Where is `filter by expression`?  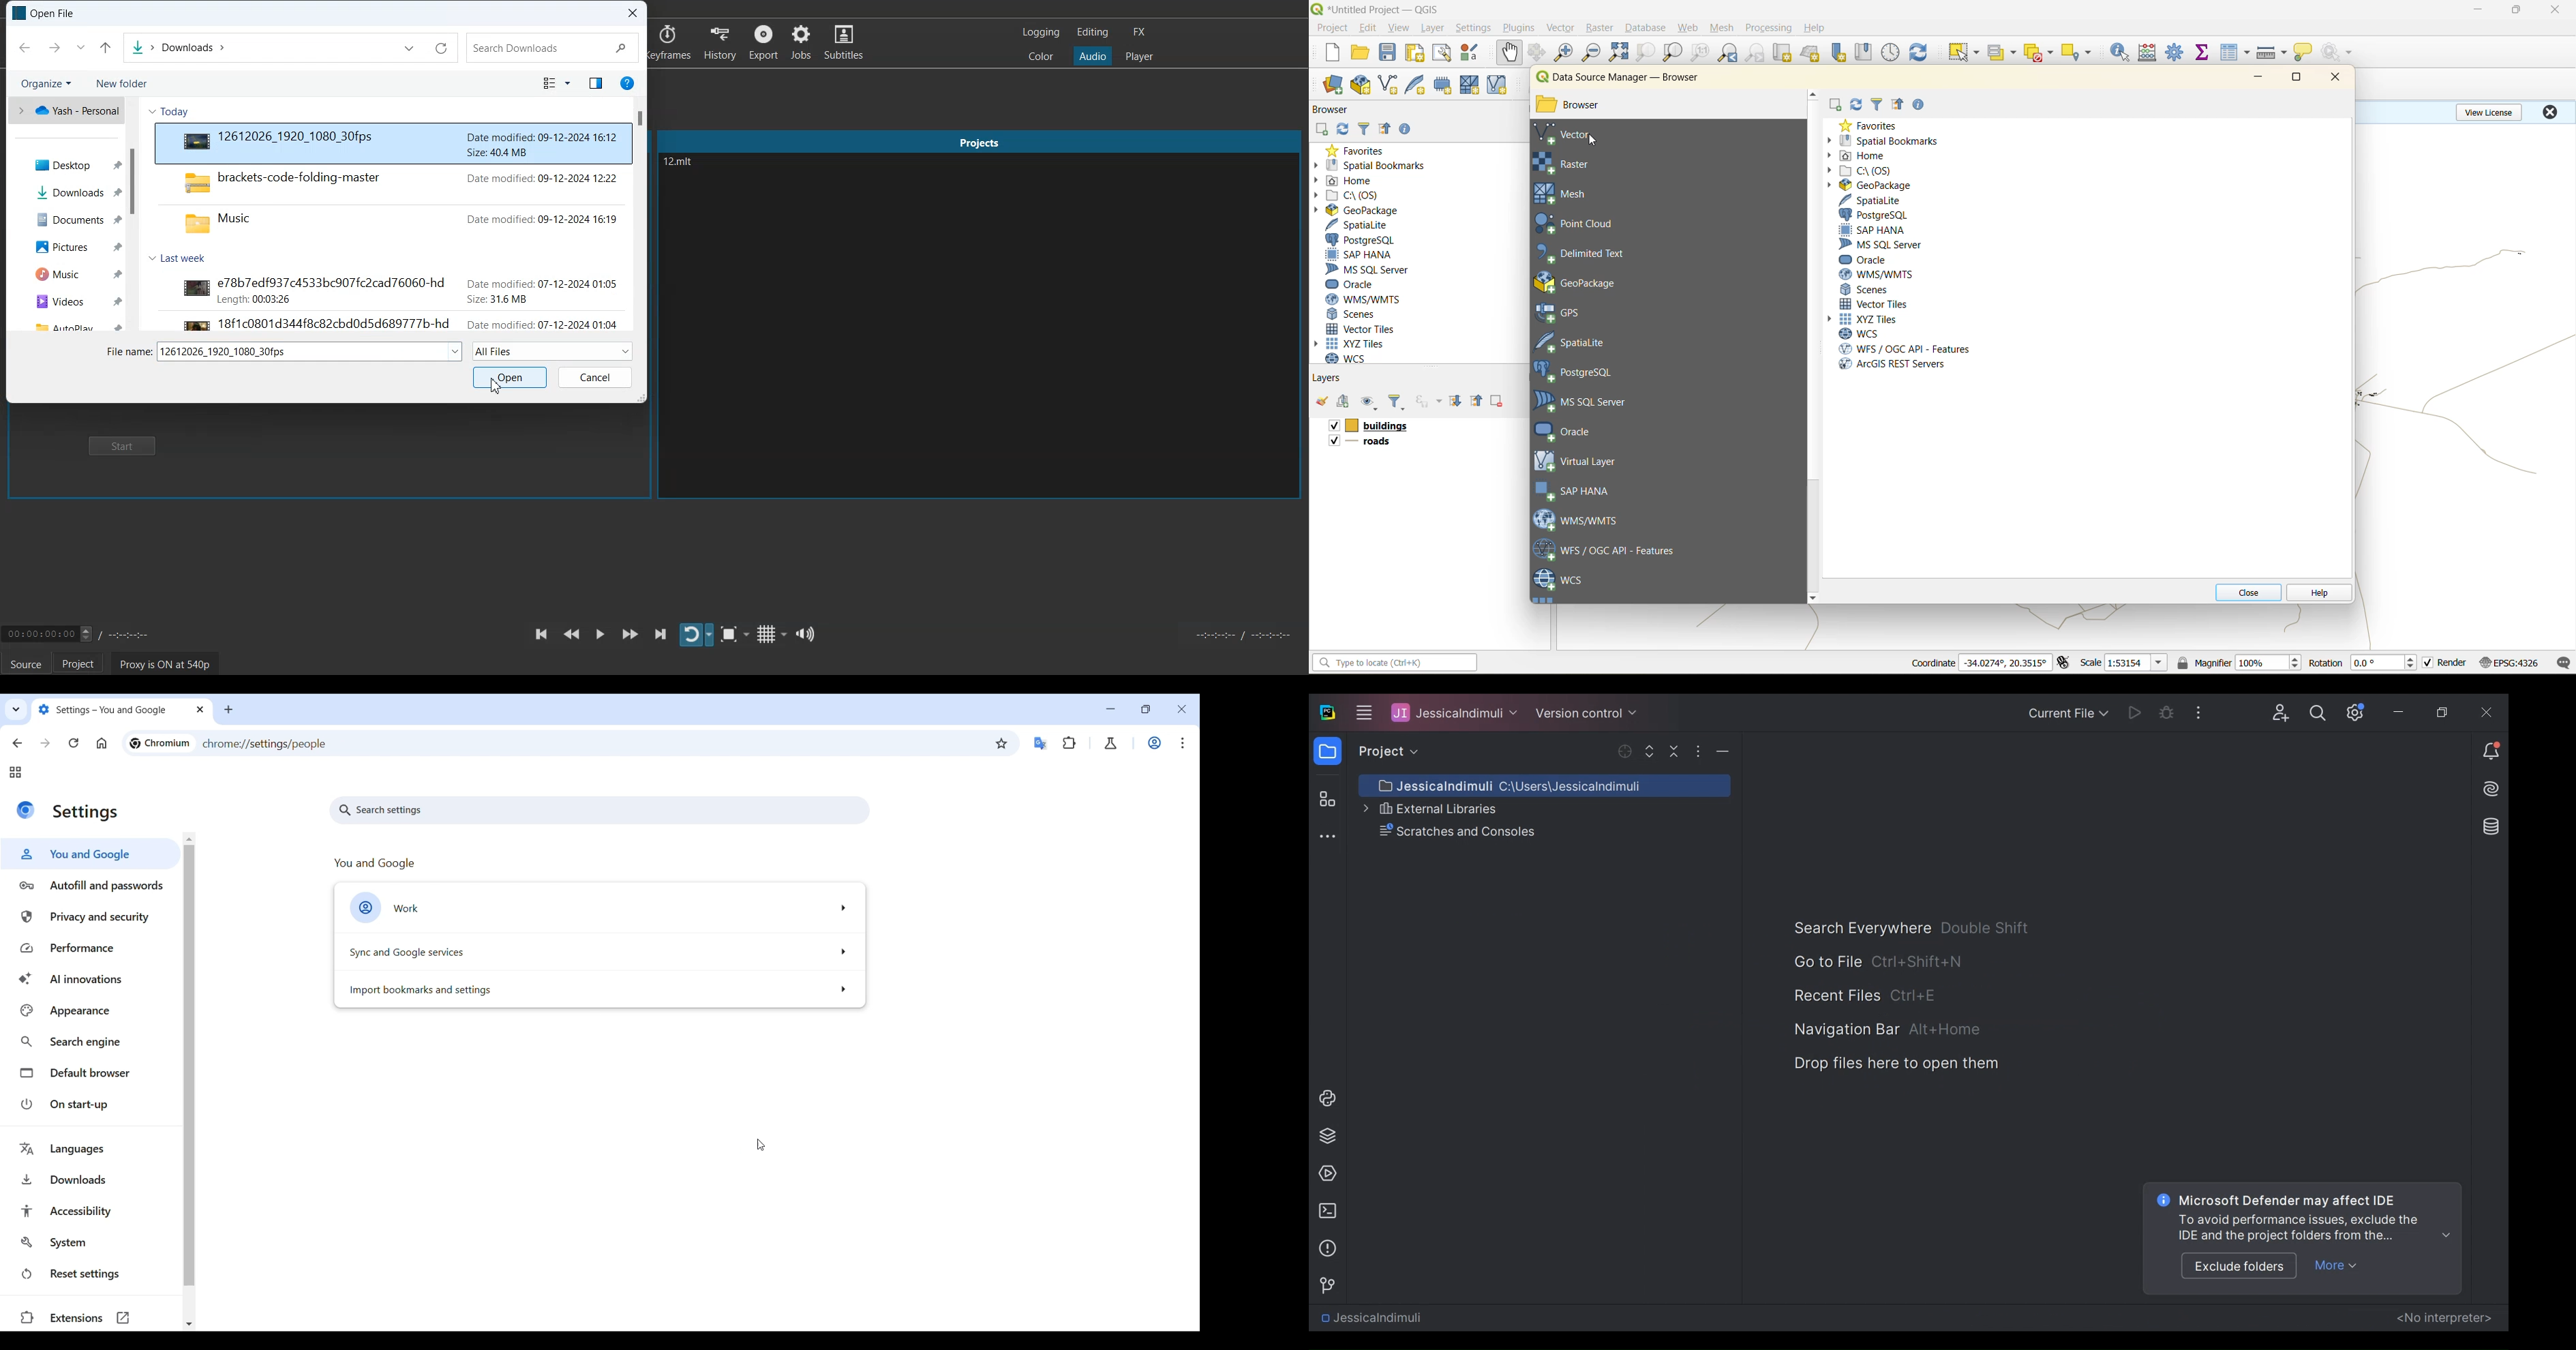
filter by expression is located at coordinates (1430, 400).